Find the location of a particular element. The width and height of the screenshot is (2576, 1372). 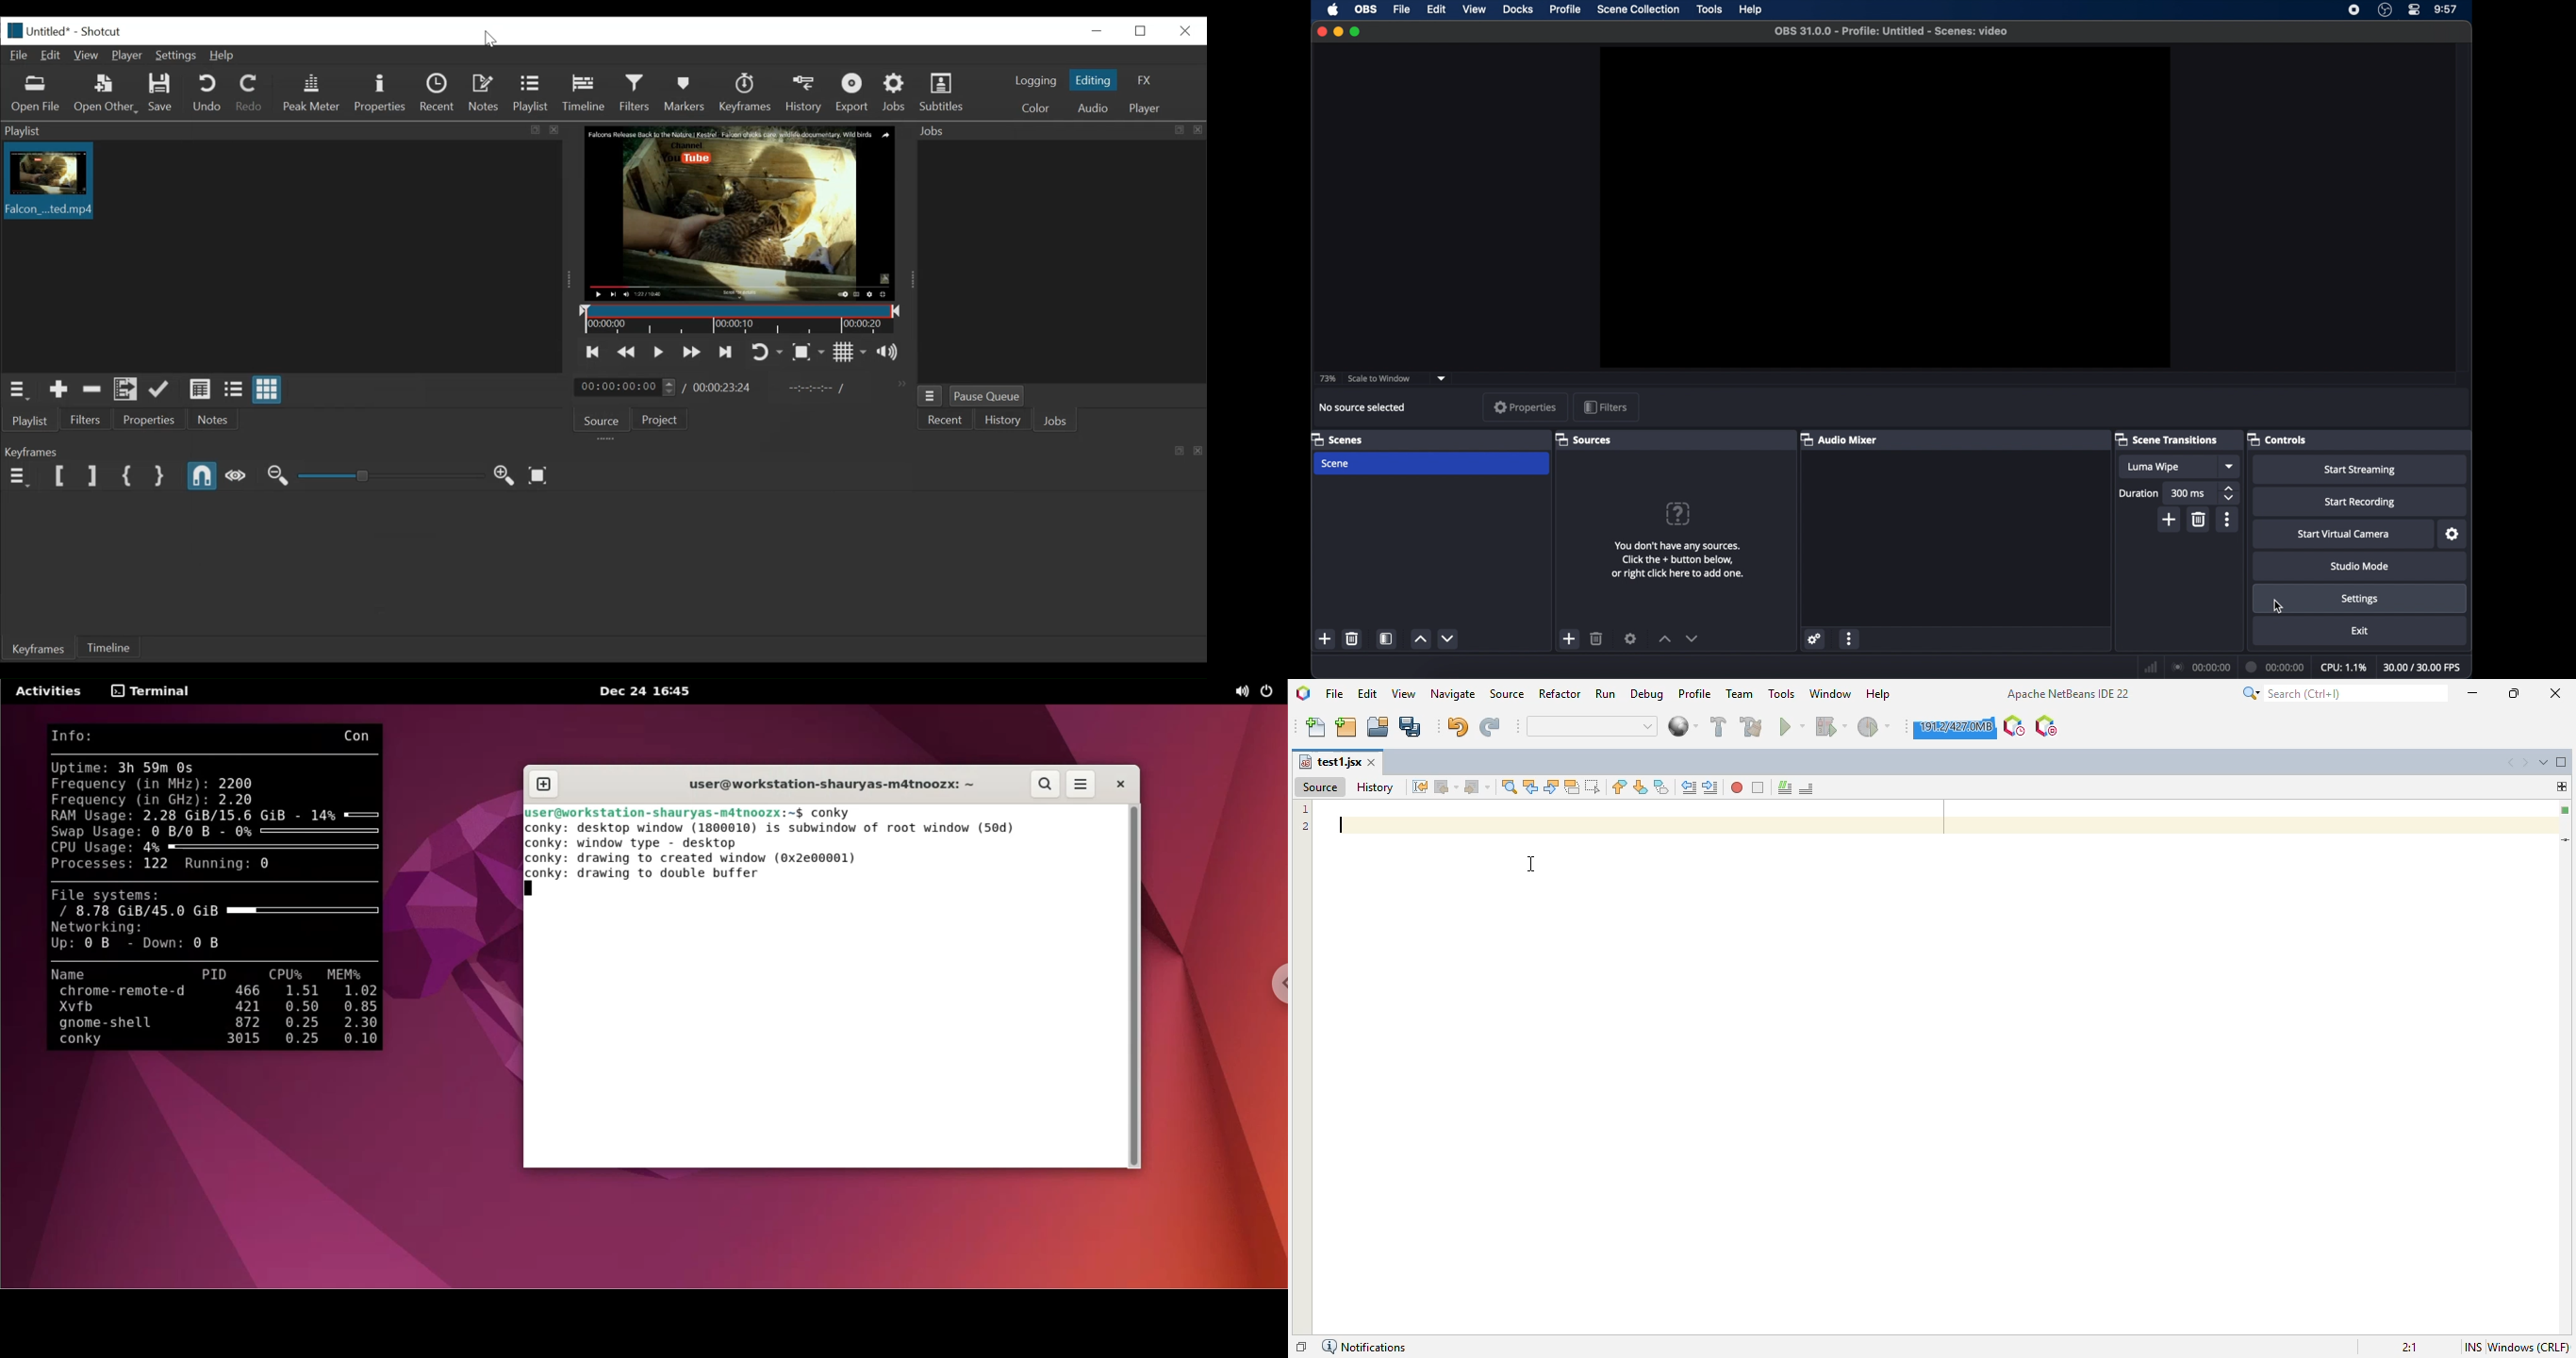

logging is located at coordinates (1036, 82).